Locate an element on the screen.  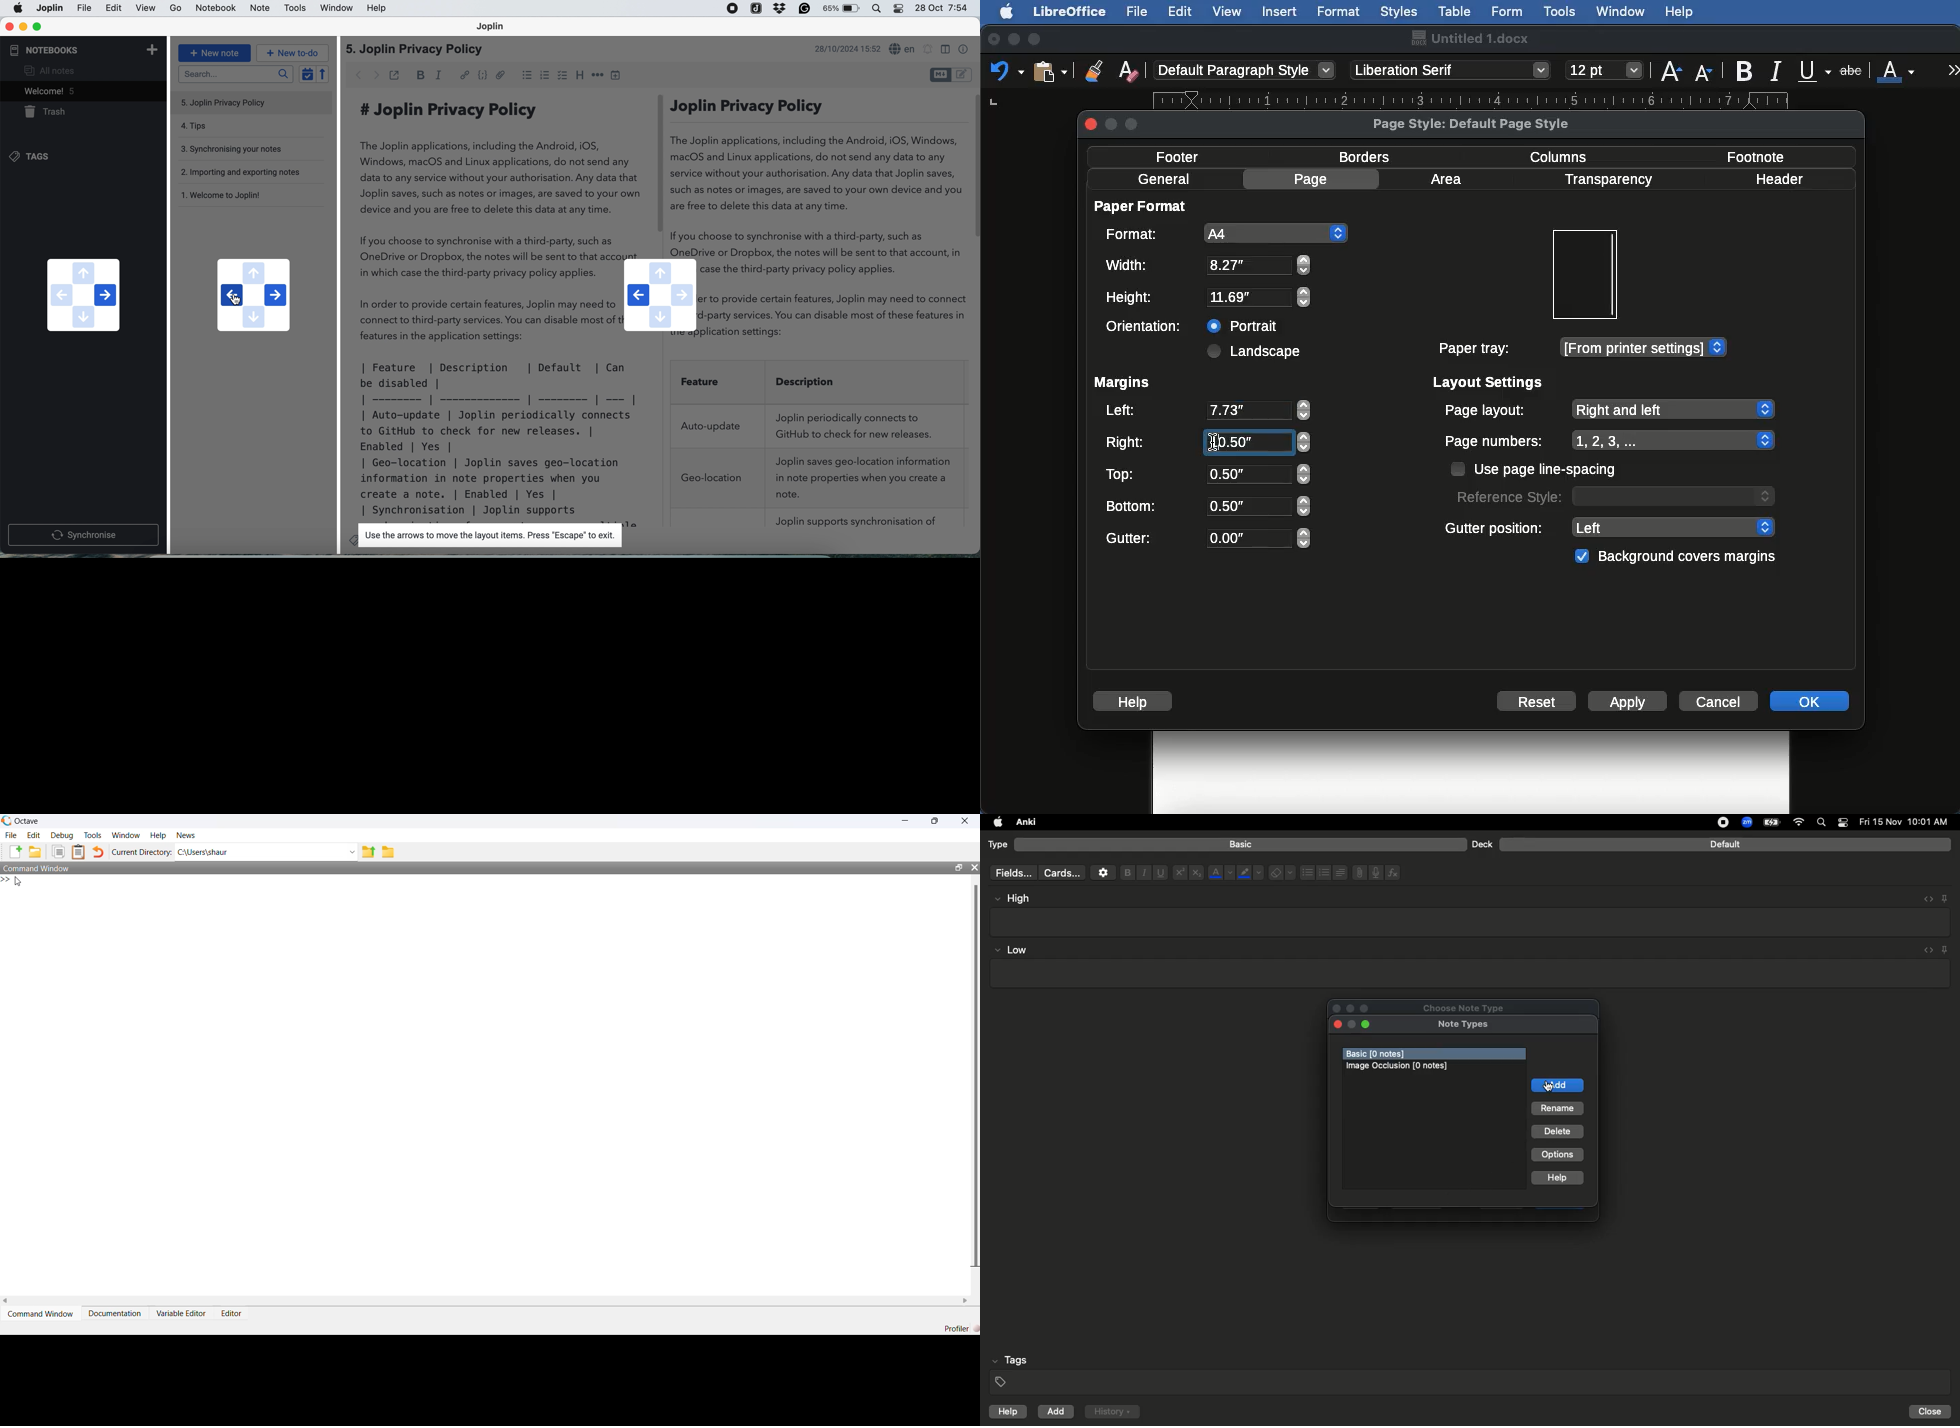
Zoom is located at coordinates (1746, 823).